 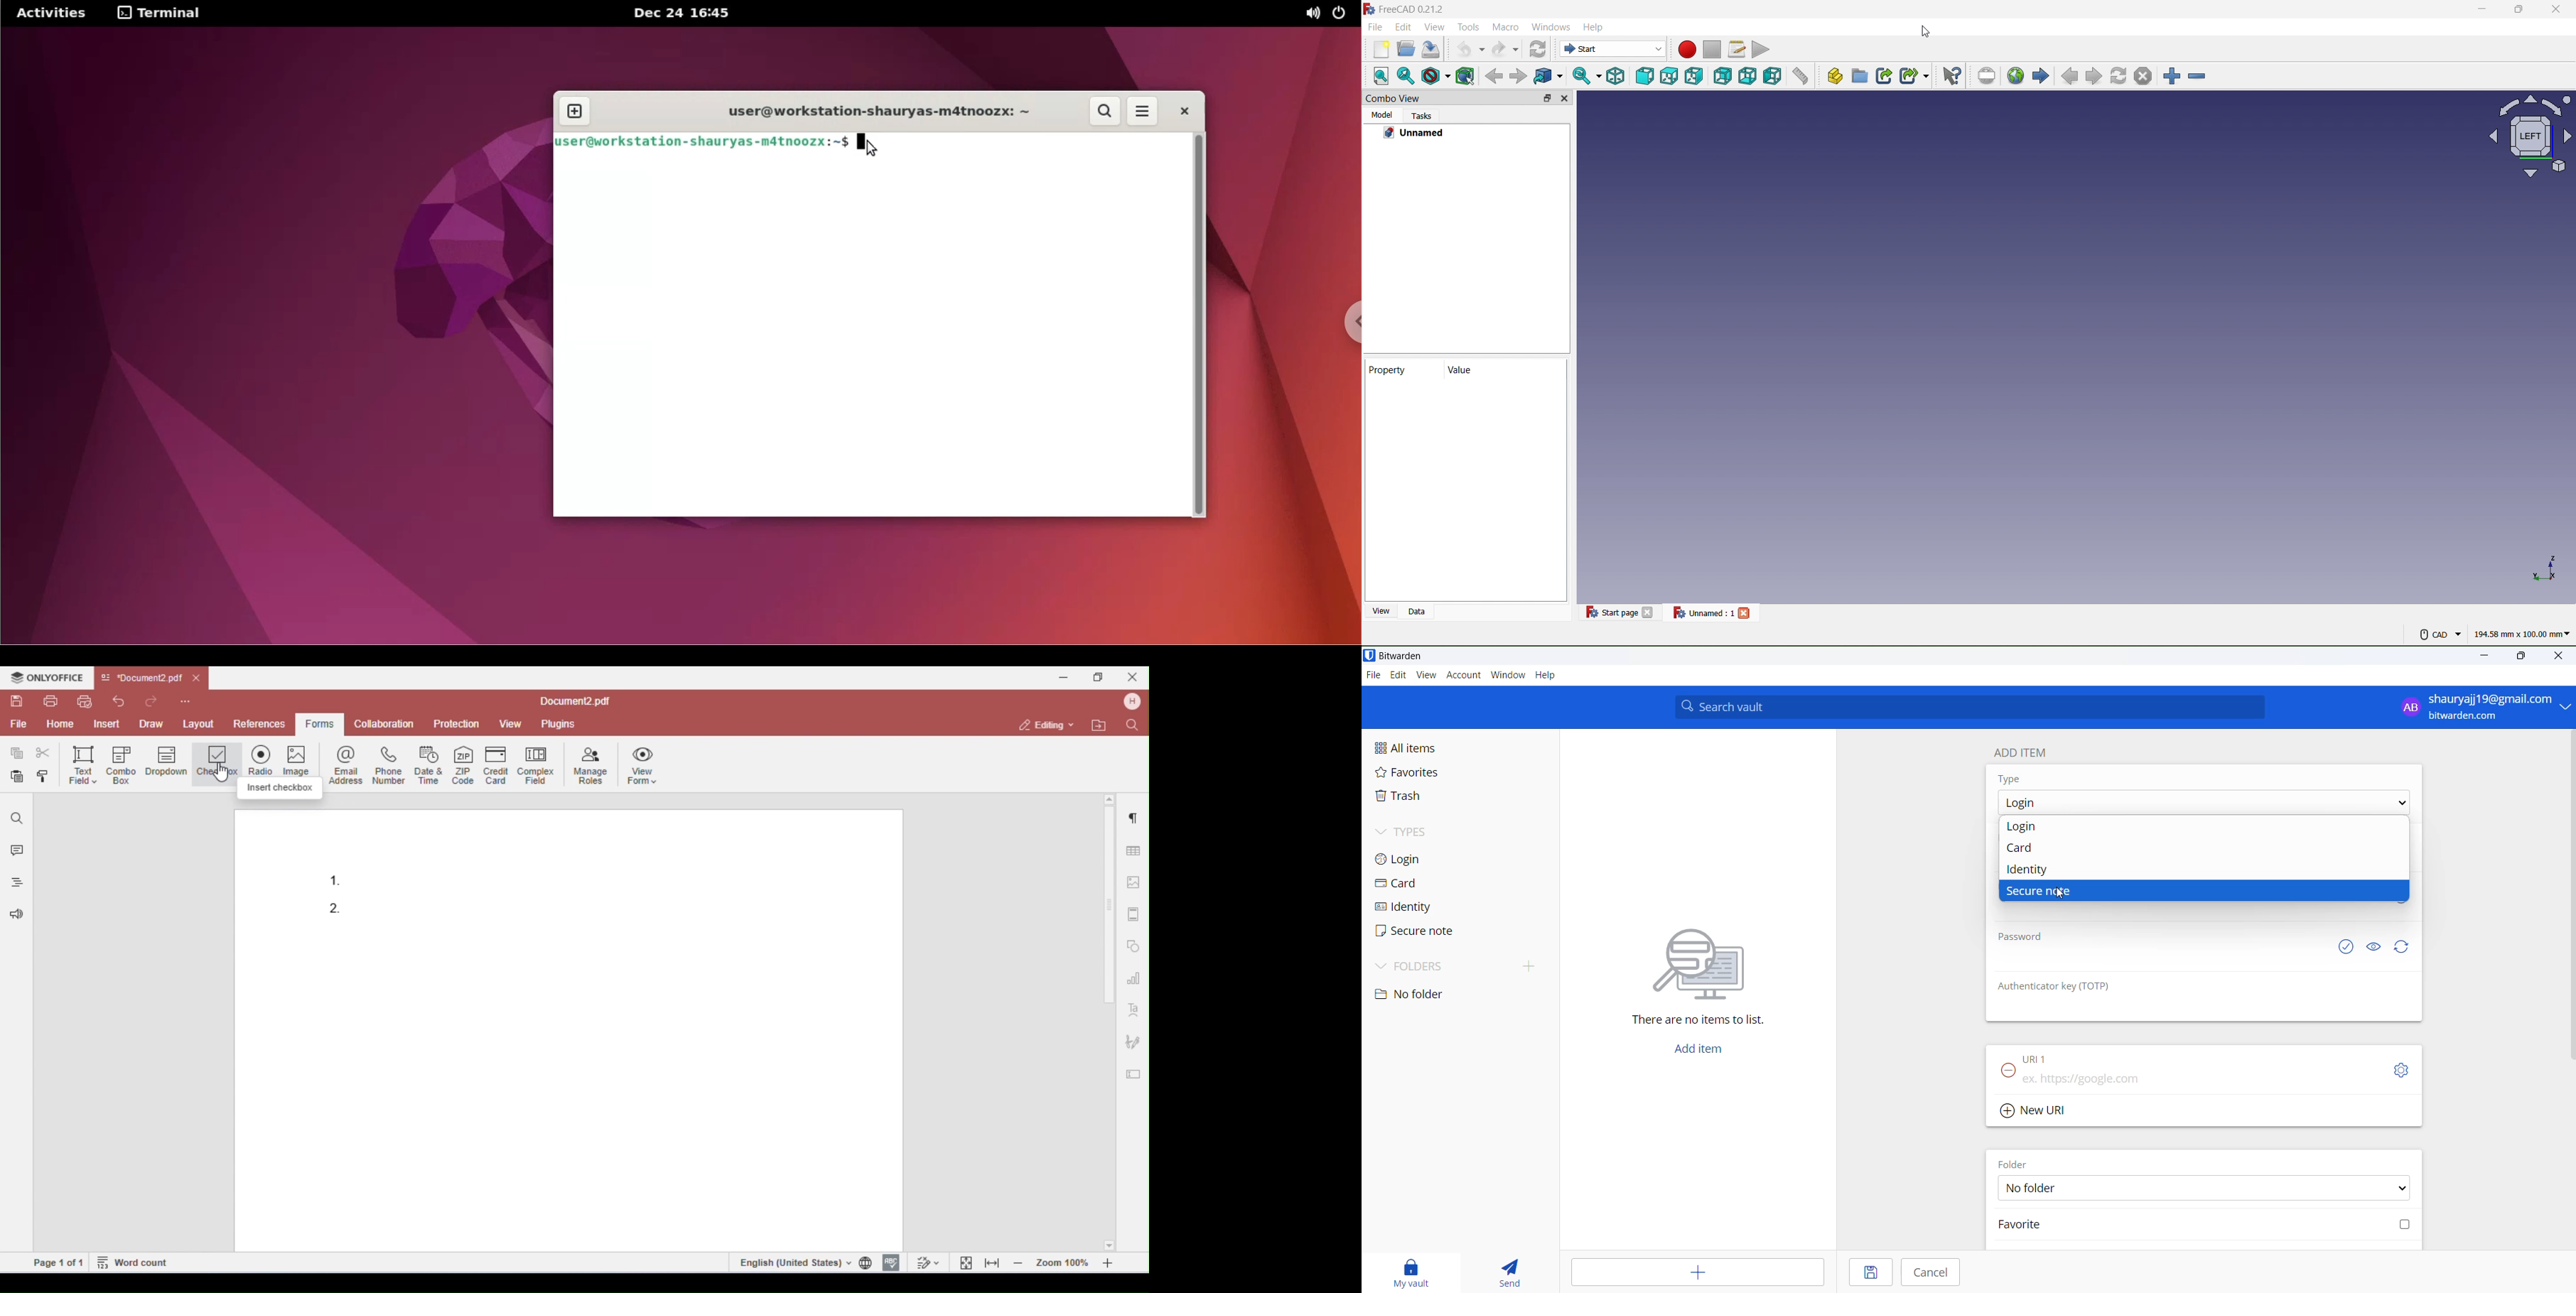 I want to click on trash, so click(x=1435, y=797).